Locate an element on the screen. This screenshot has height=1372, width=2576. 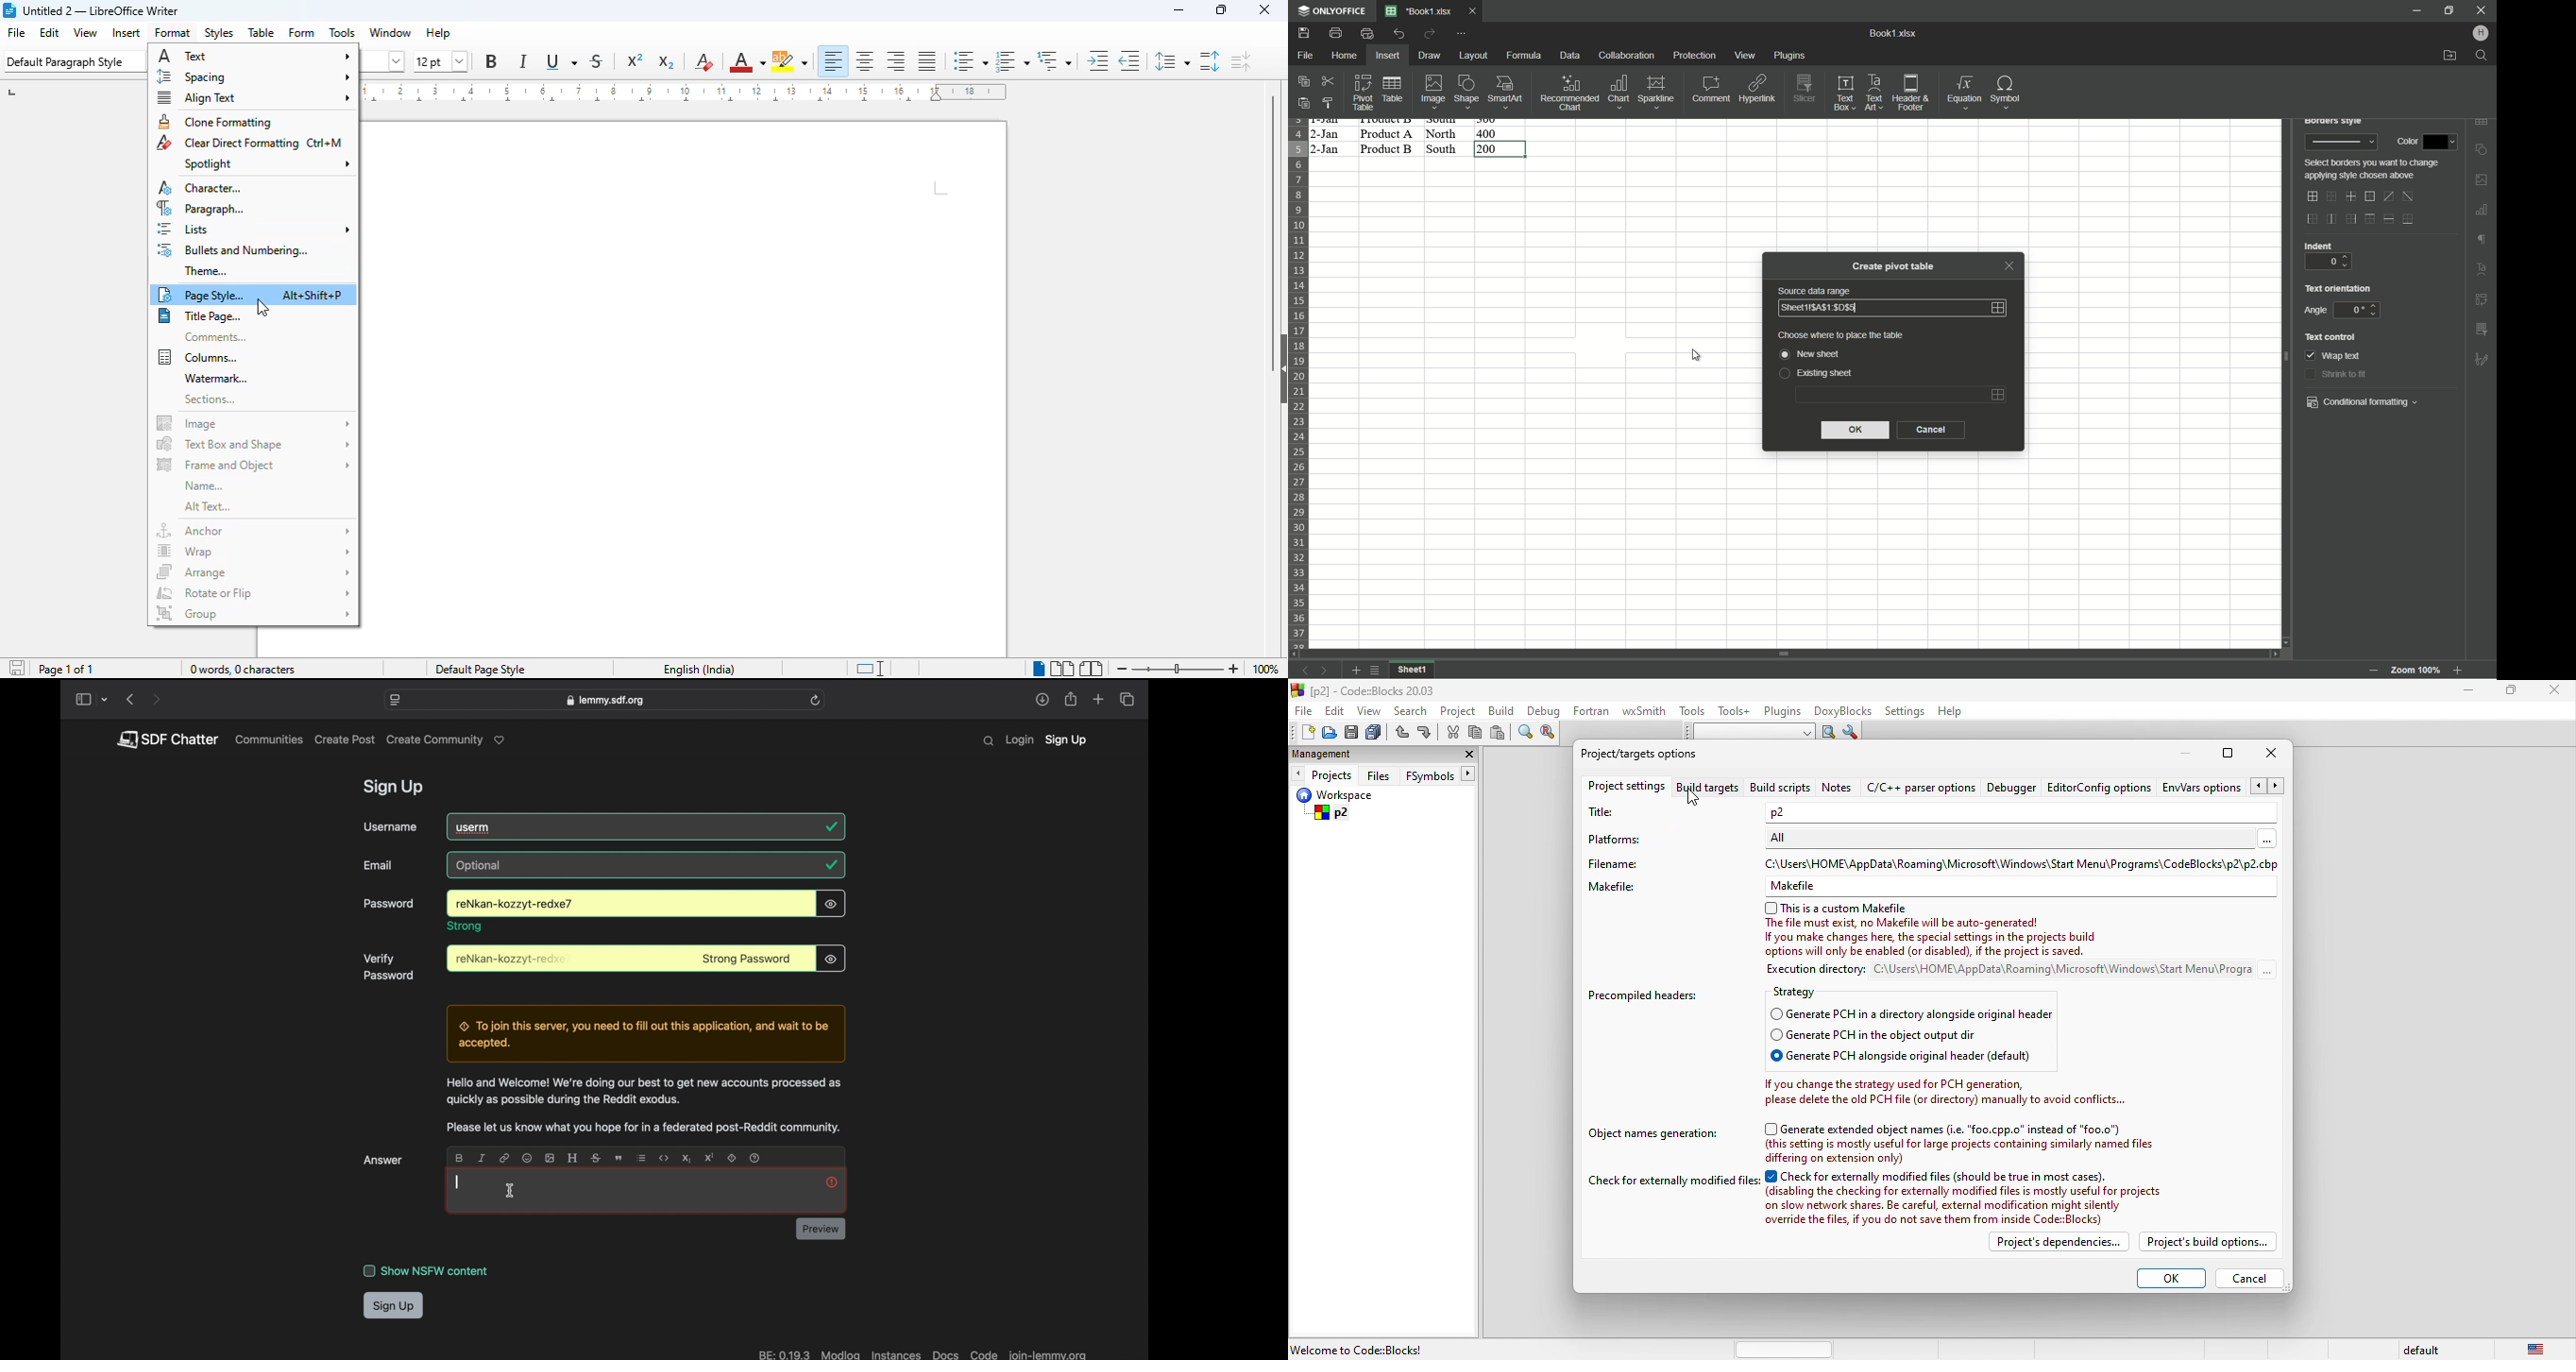
color dropdown is located at coordinates (2439, 142).